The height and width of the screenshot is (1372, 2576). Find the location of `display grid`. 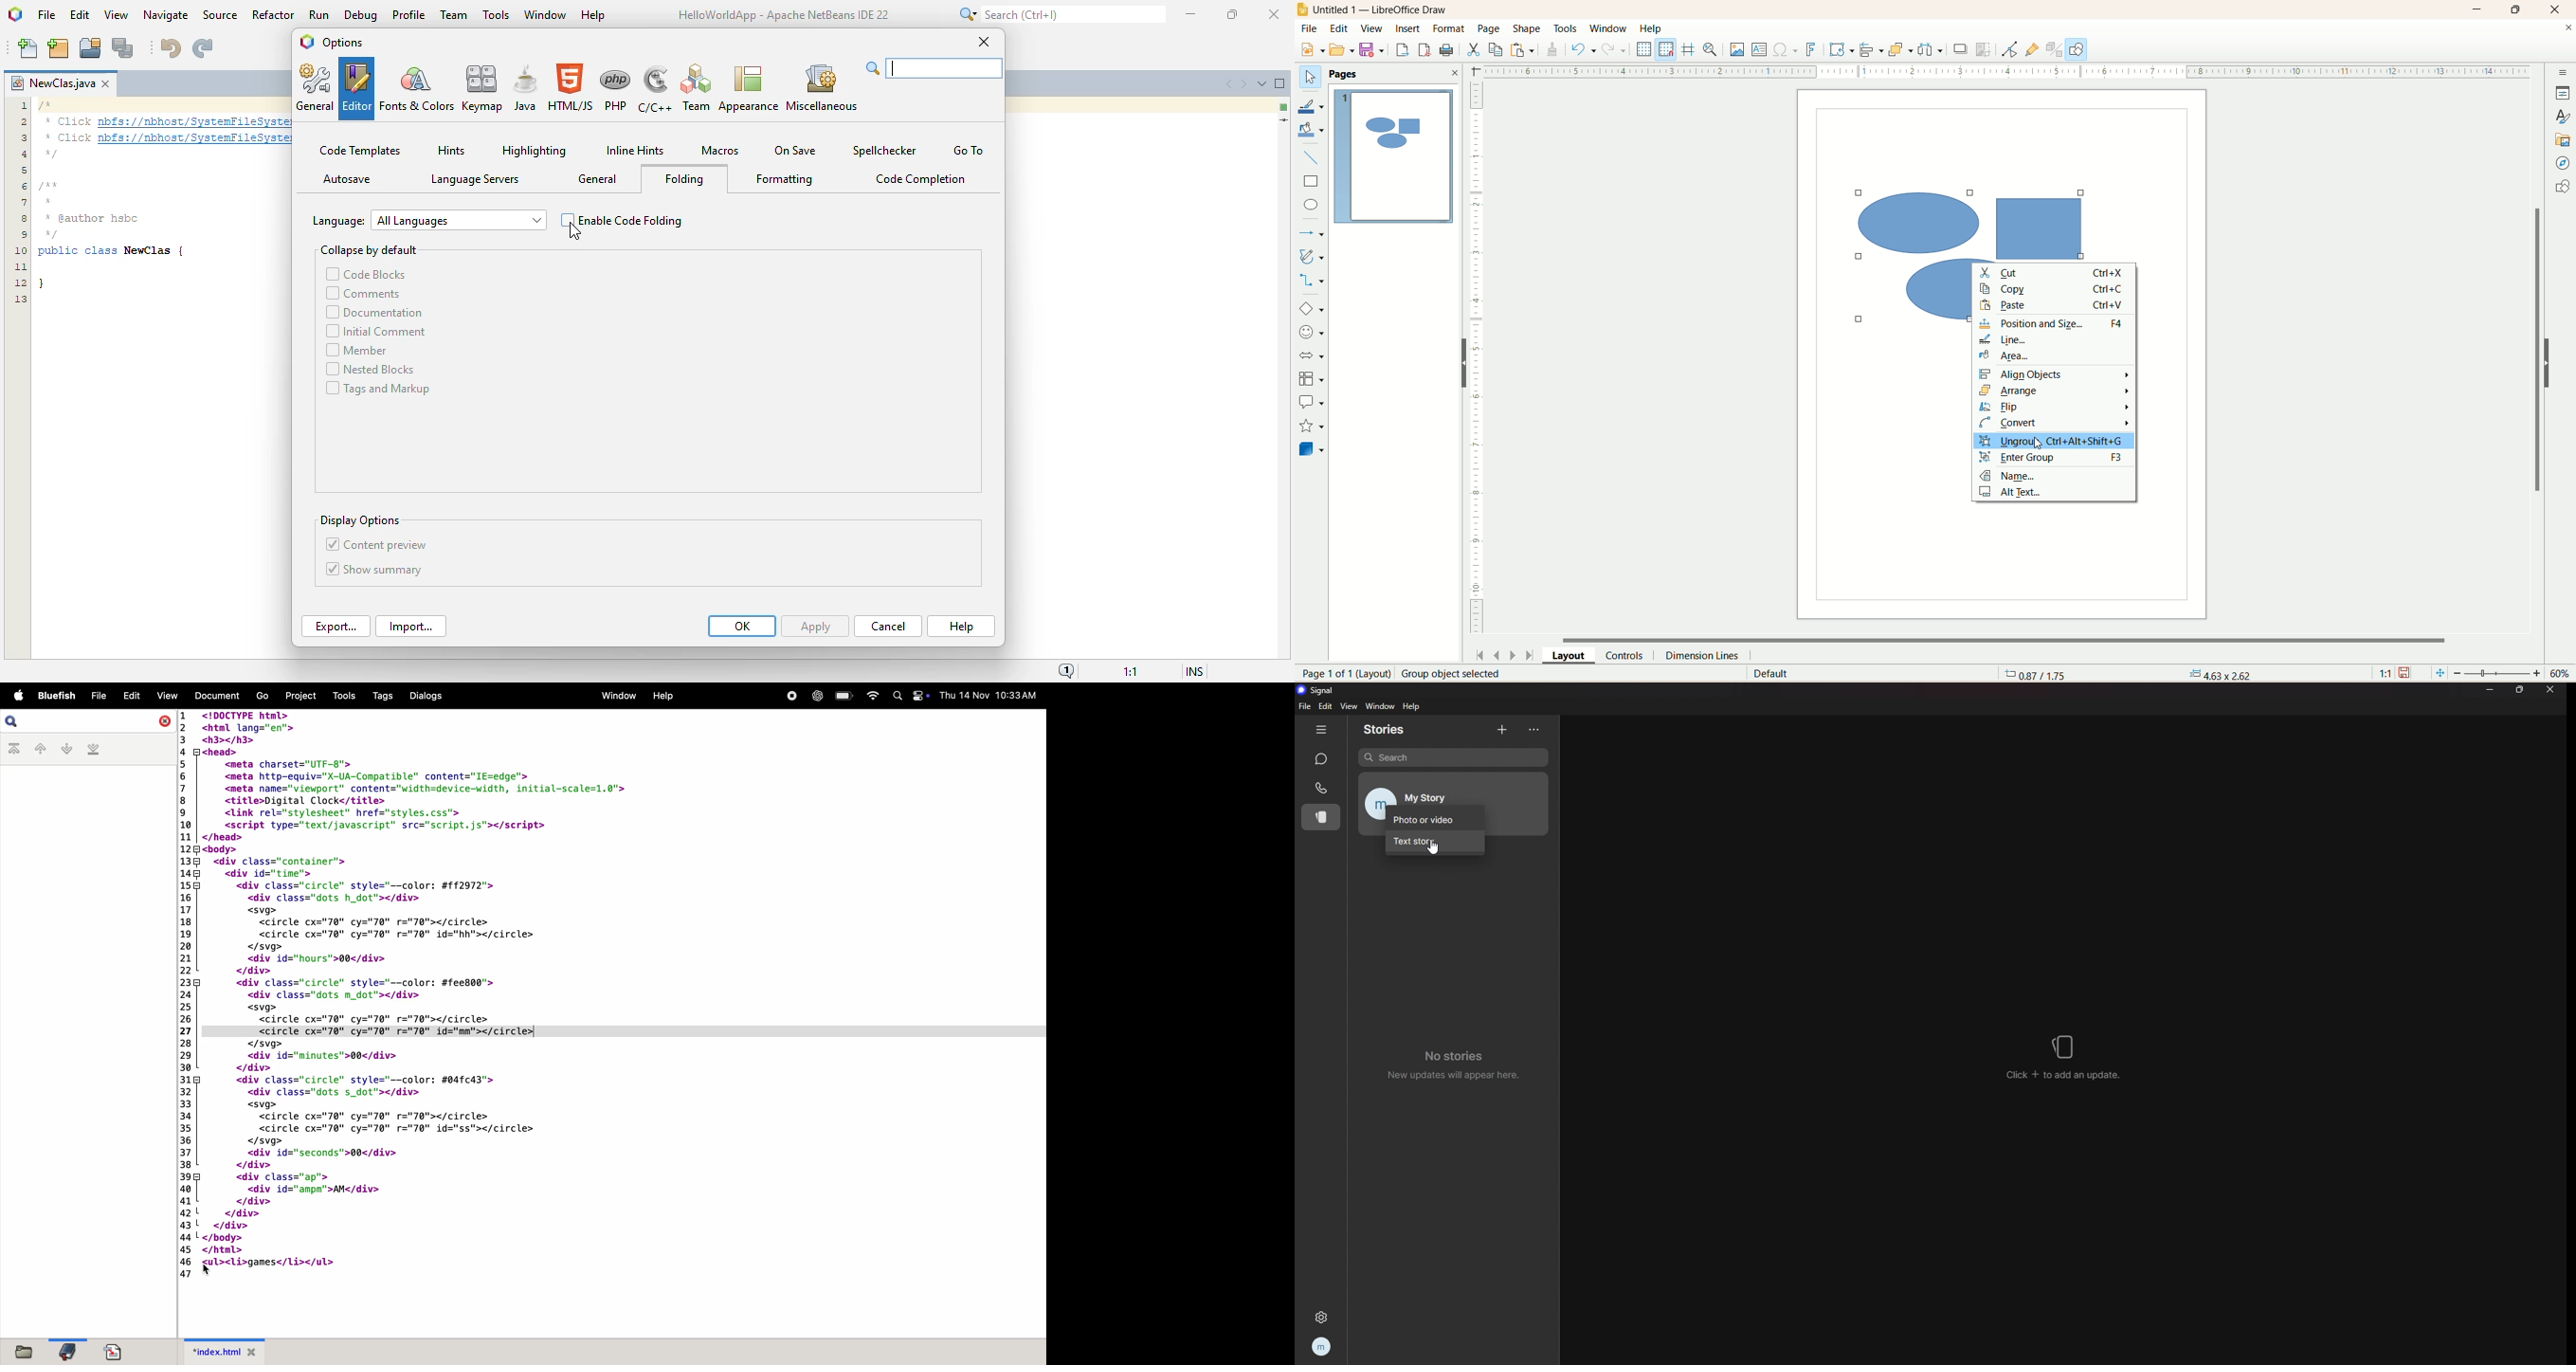

display grid is located at coordinates (1645, 49).